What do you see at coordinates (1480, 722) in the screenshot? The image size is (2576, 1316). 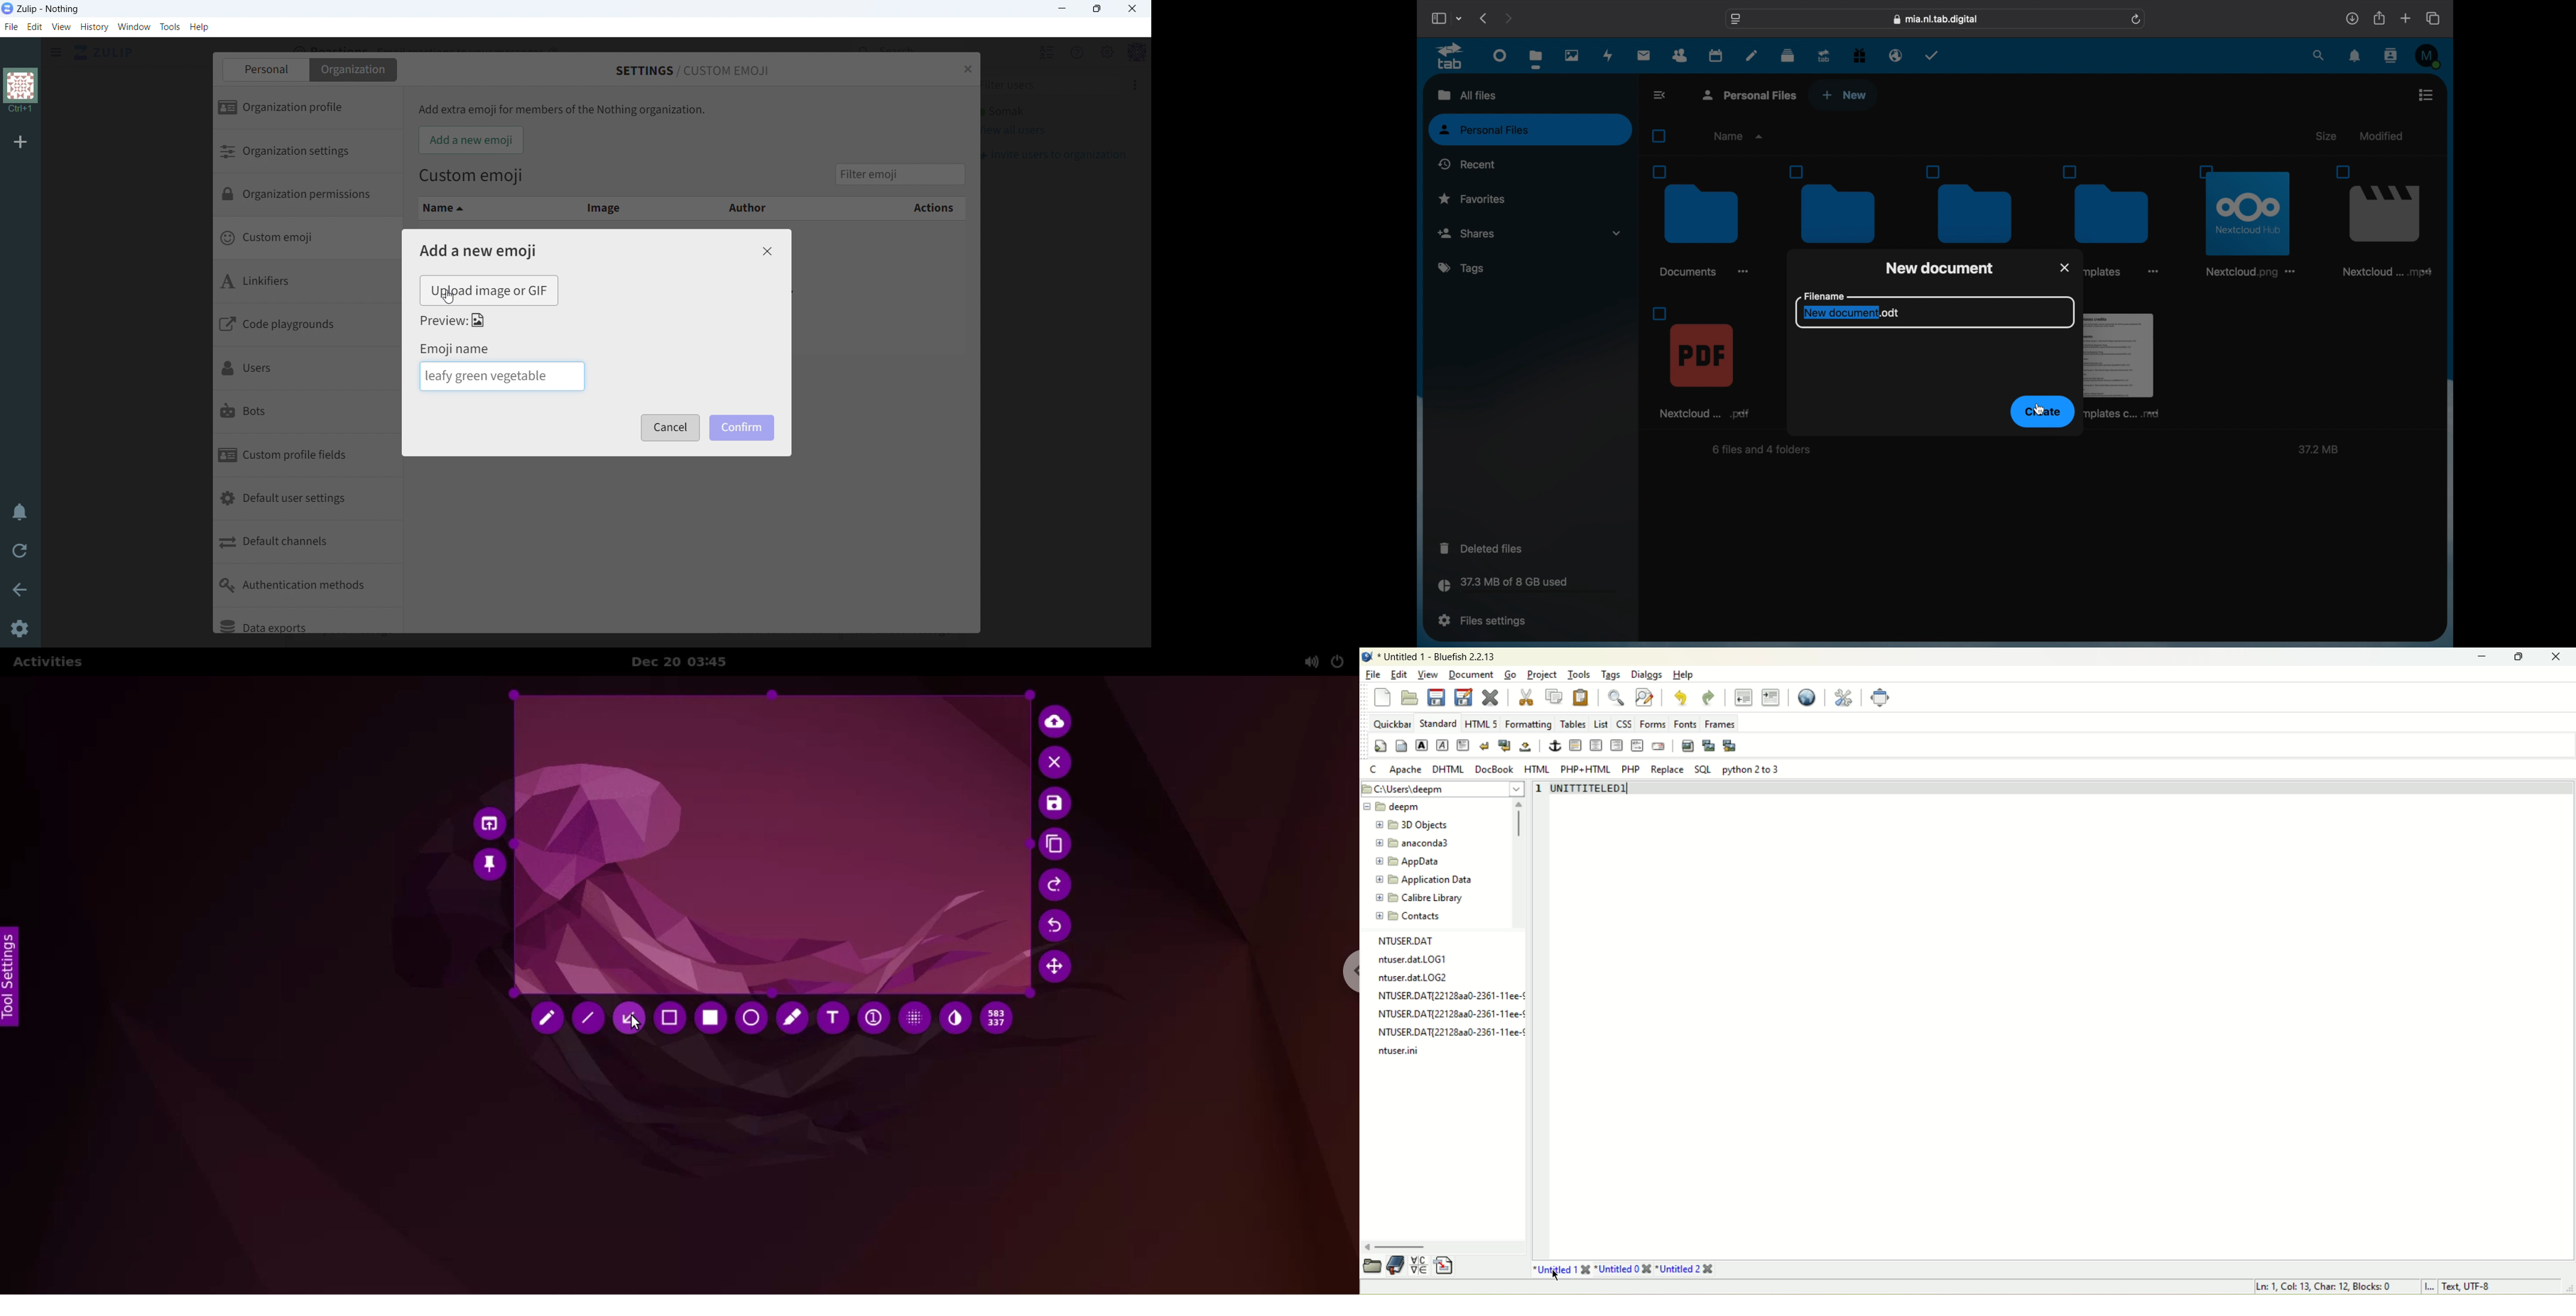 I see `html 5` at bounding box center [1480, 722].